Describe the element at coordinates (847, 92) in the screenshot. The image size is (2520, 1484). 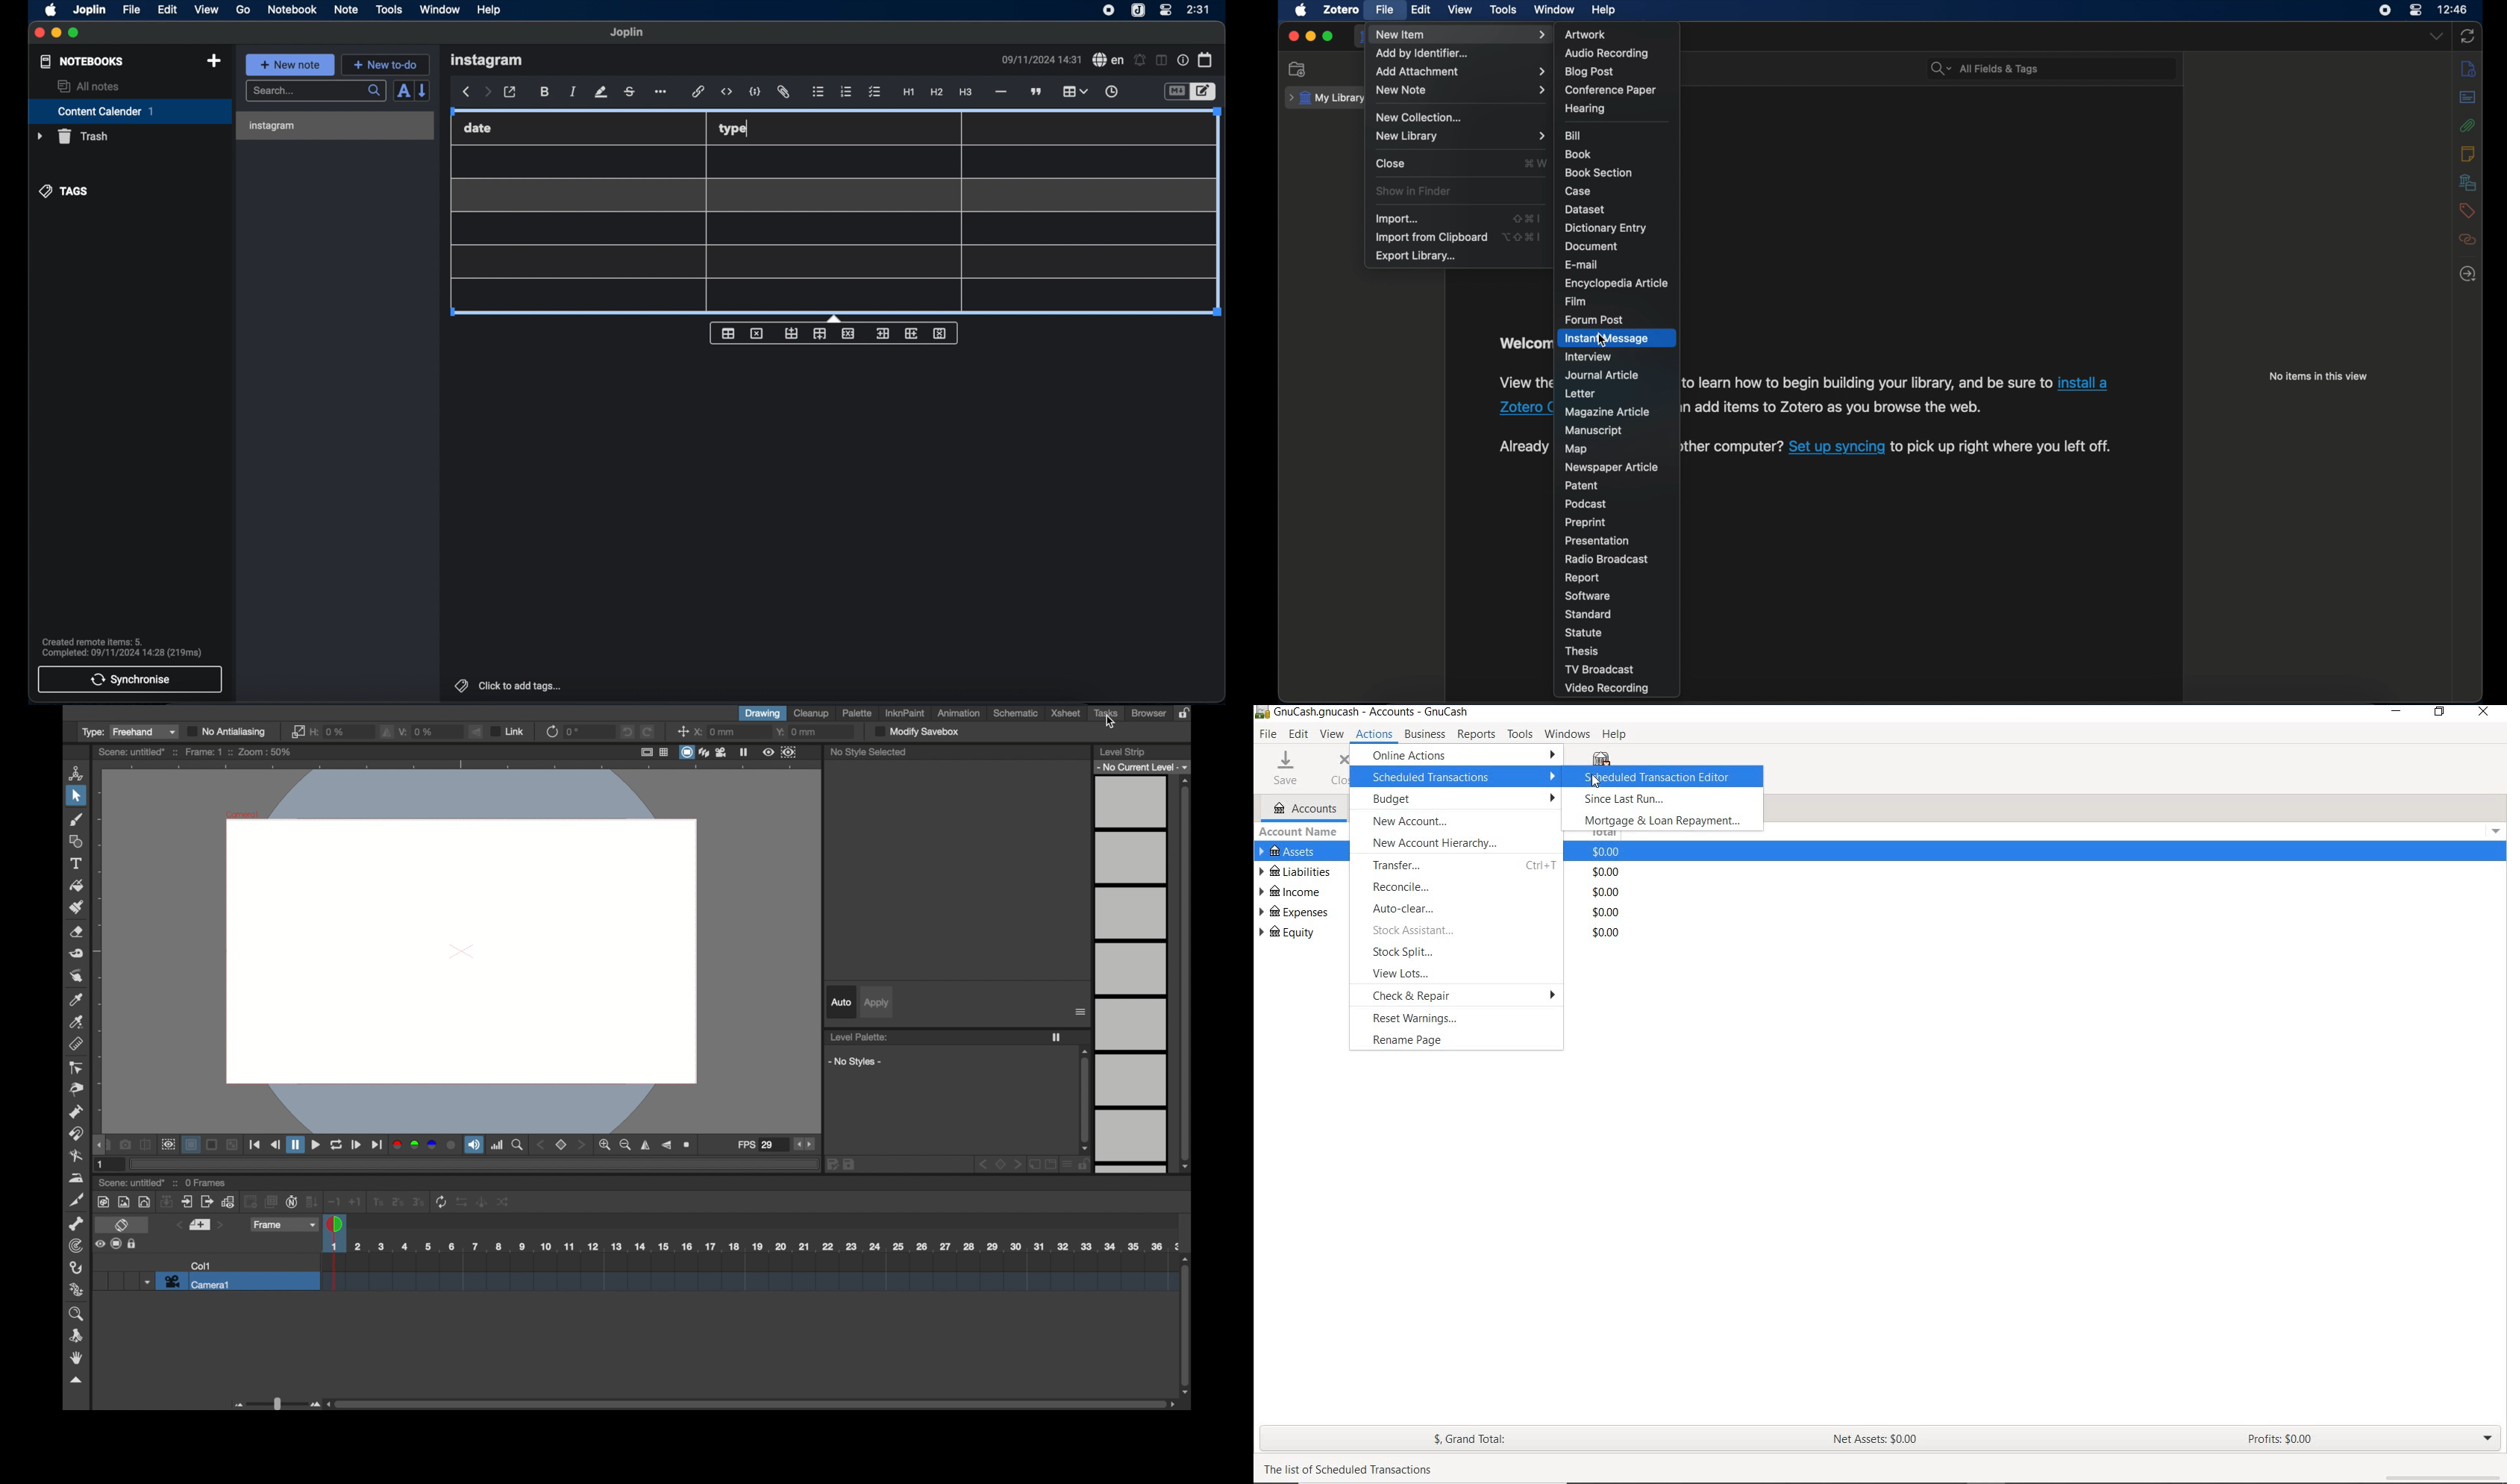
I see `numbered list` at that location.